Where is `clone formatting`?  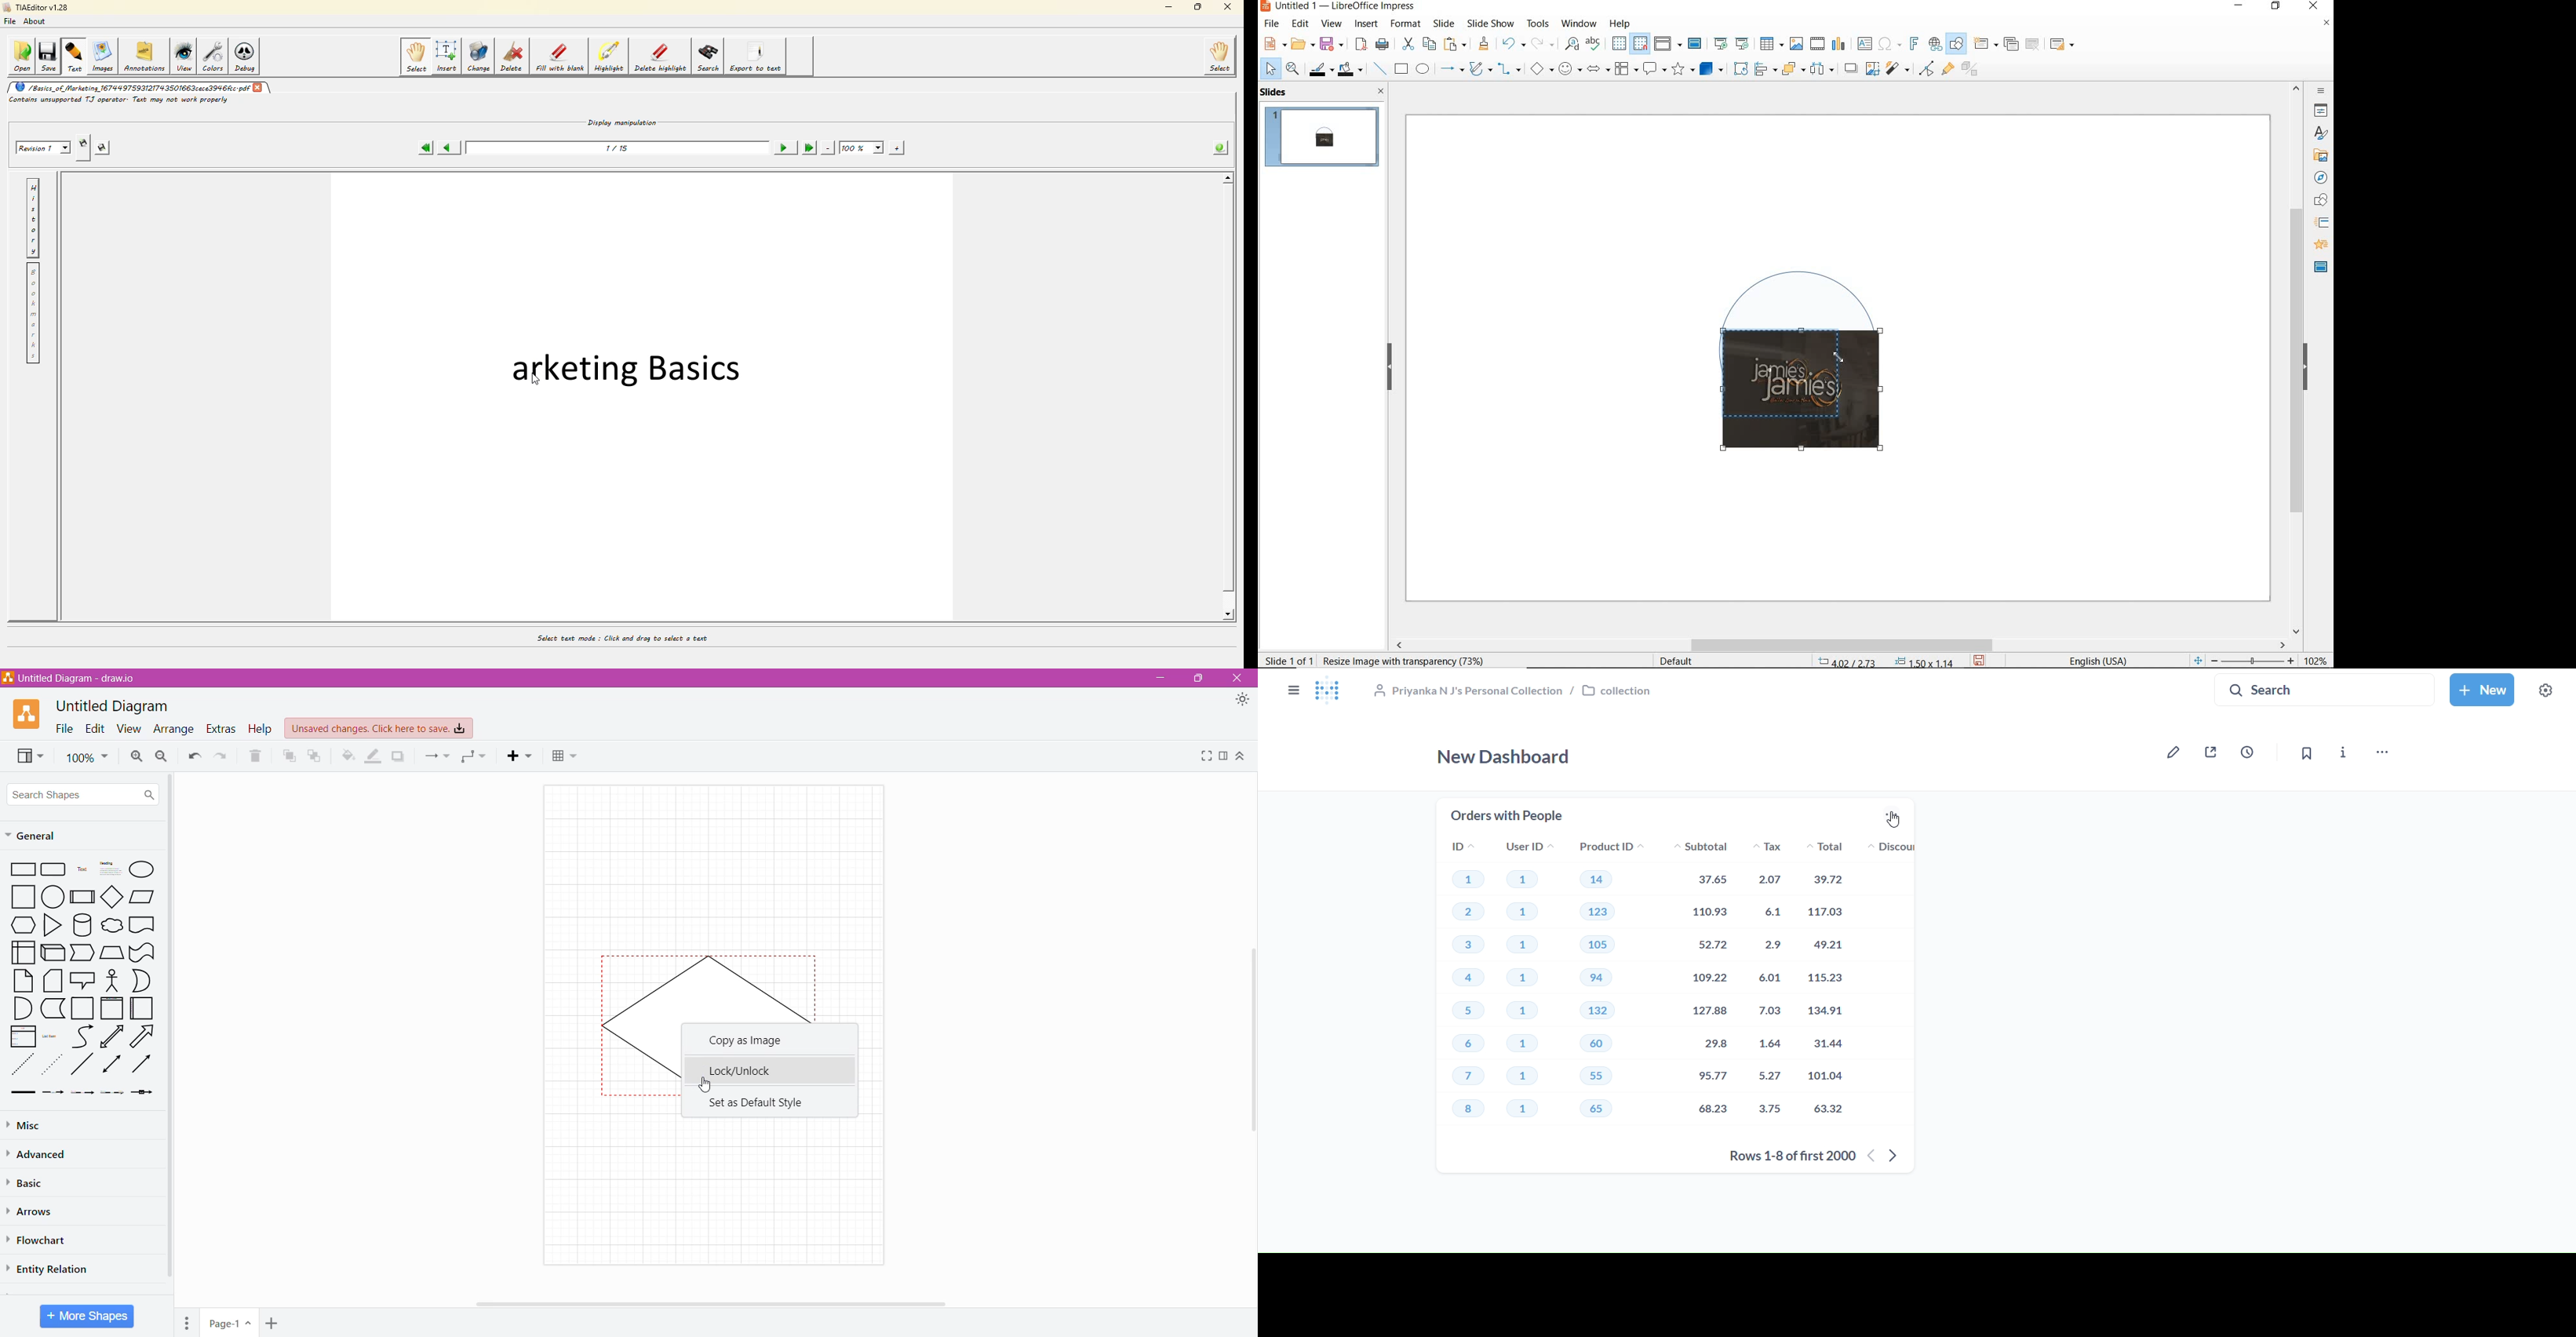
clone formatting is located at coordinates (1484, 44).